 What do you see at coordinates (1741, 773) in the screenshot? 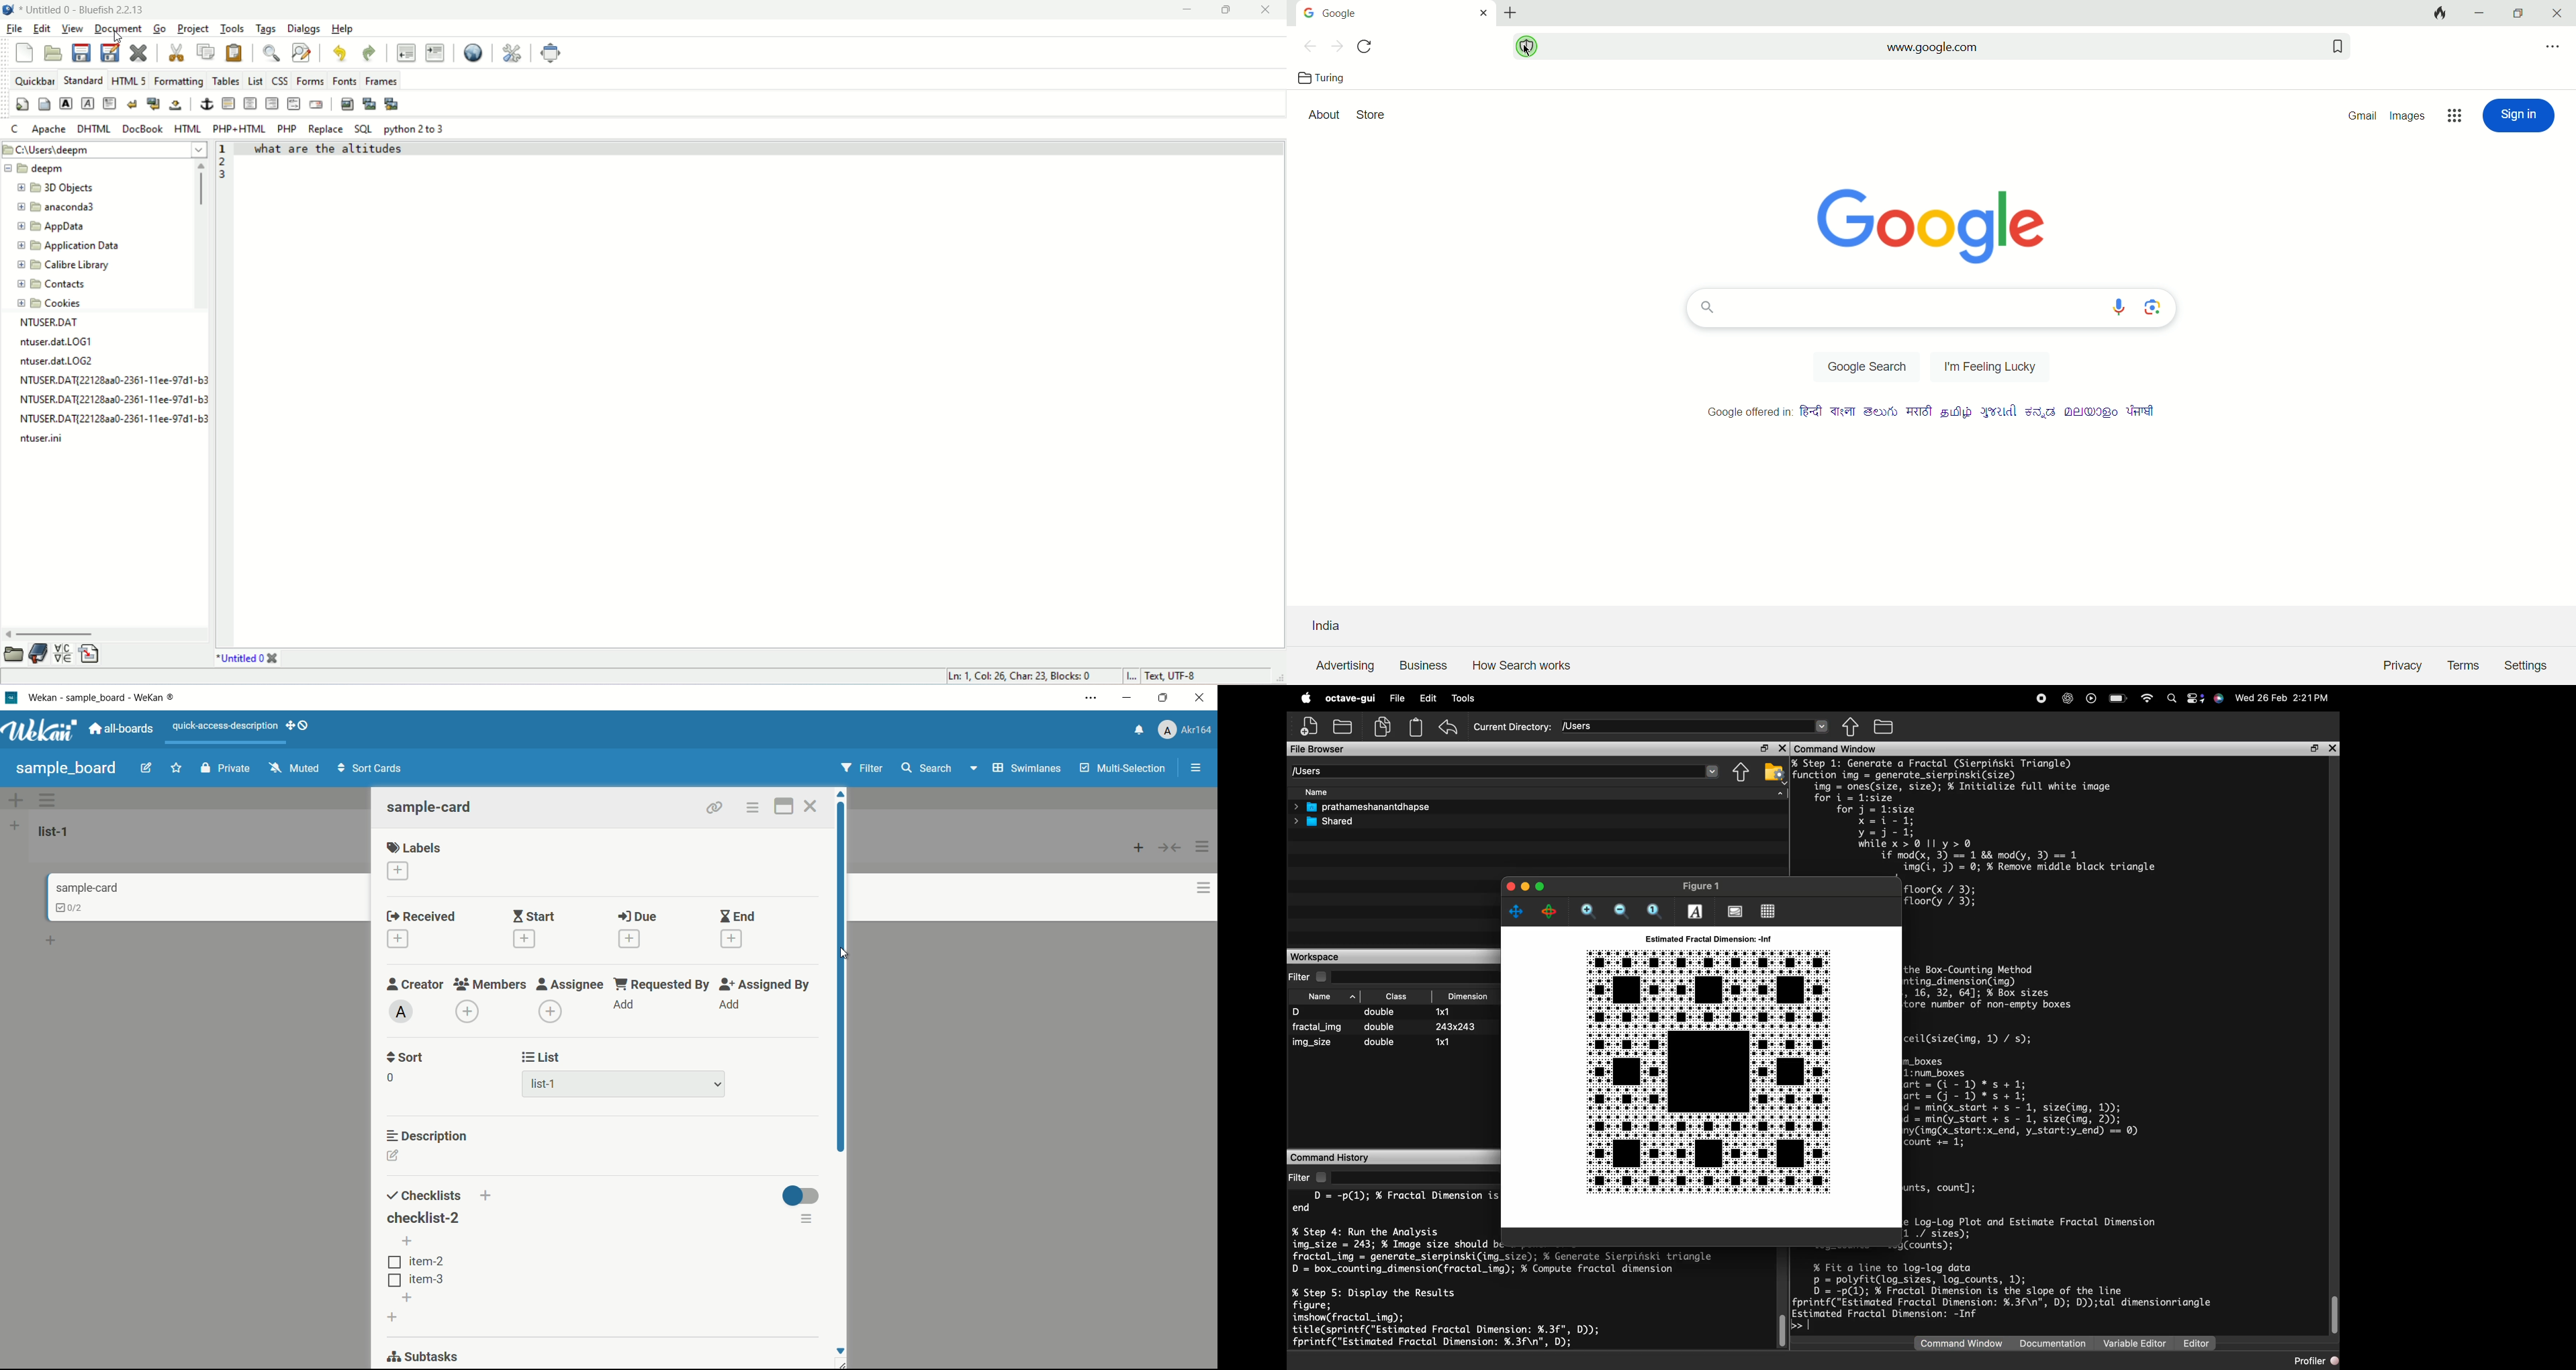
I see `one directory up` at bounding box center [1741, 773].